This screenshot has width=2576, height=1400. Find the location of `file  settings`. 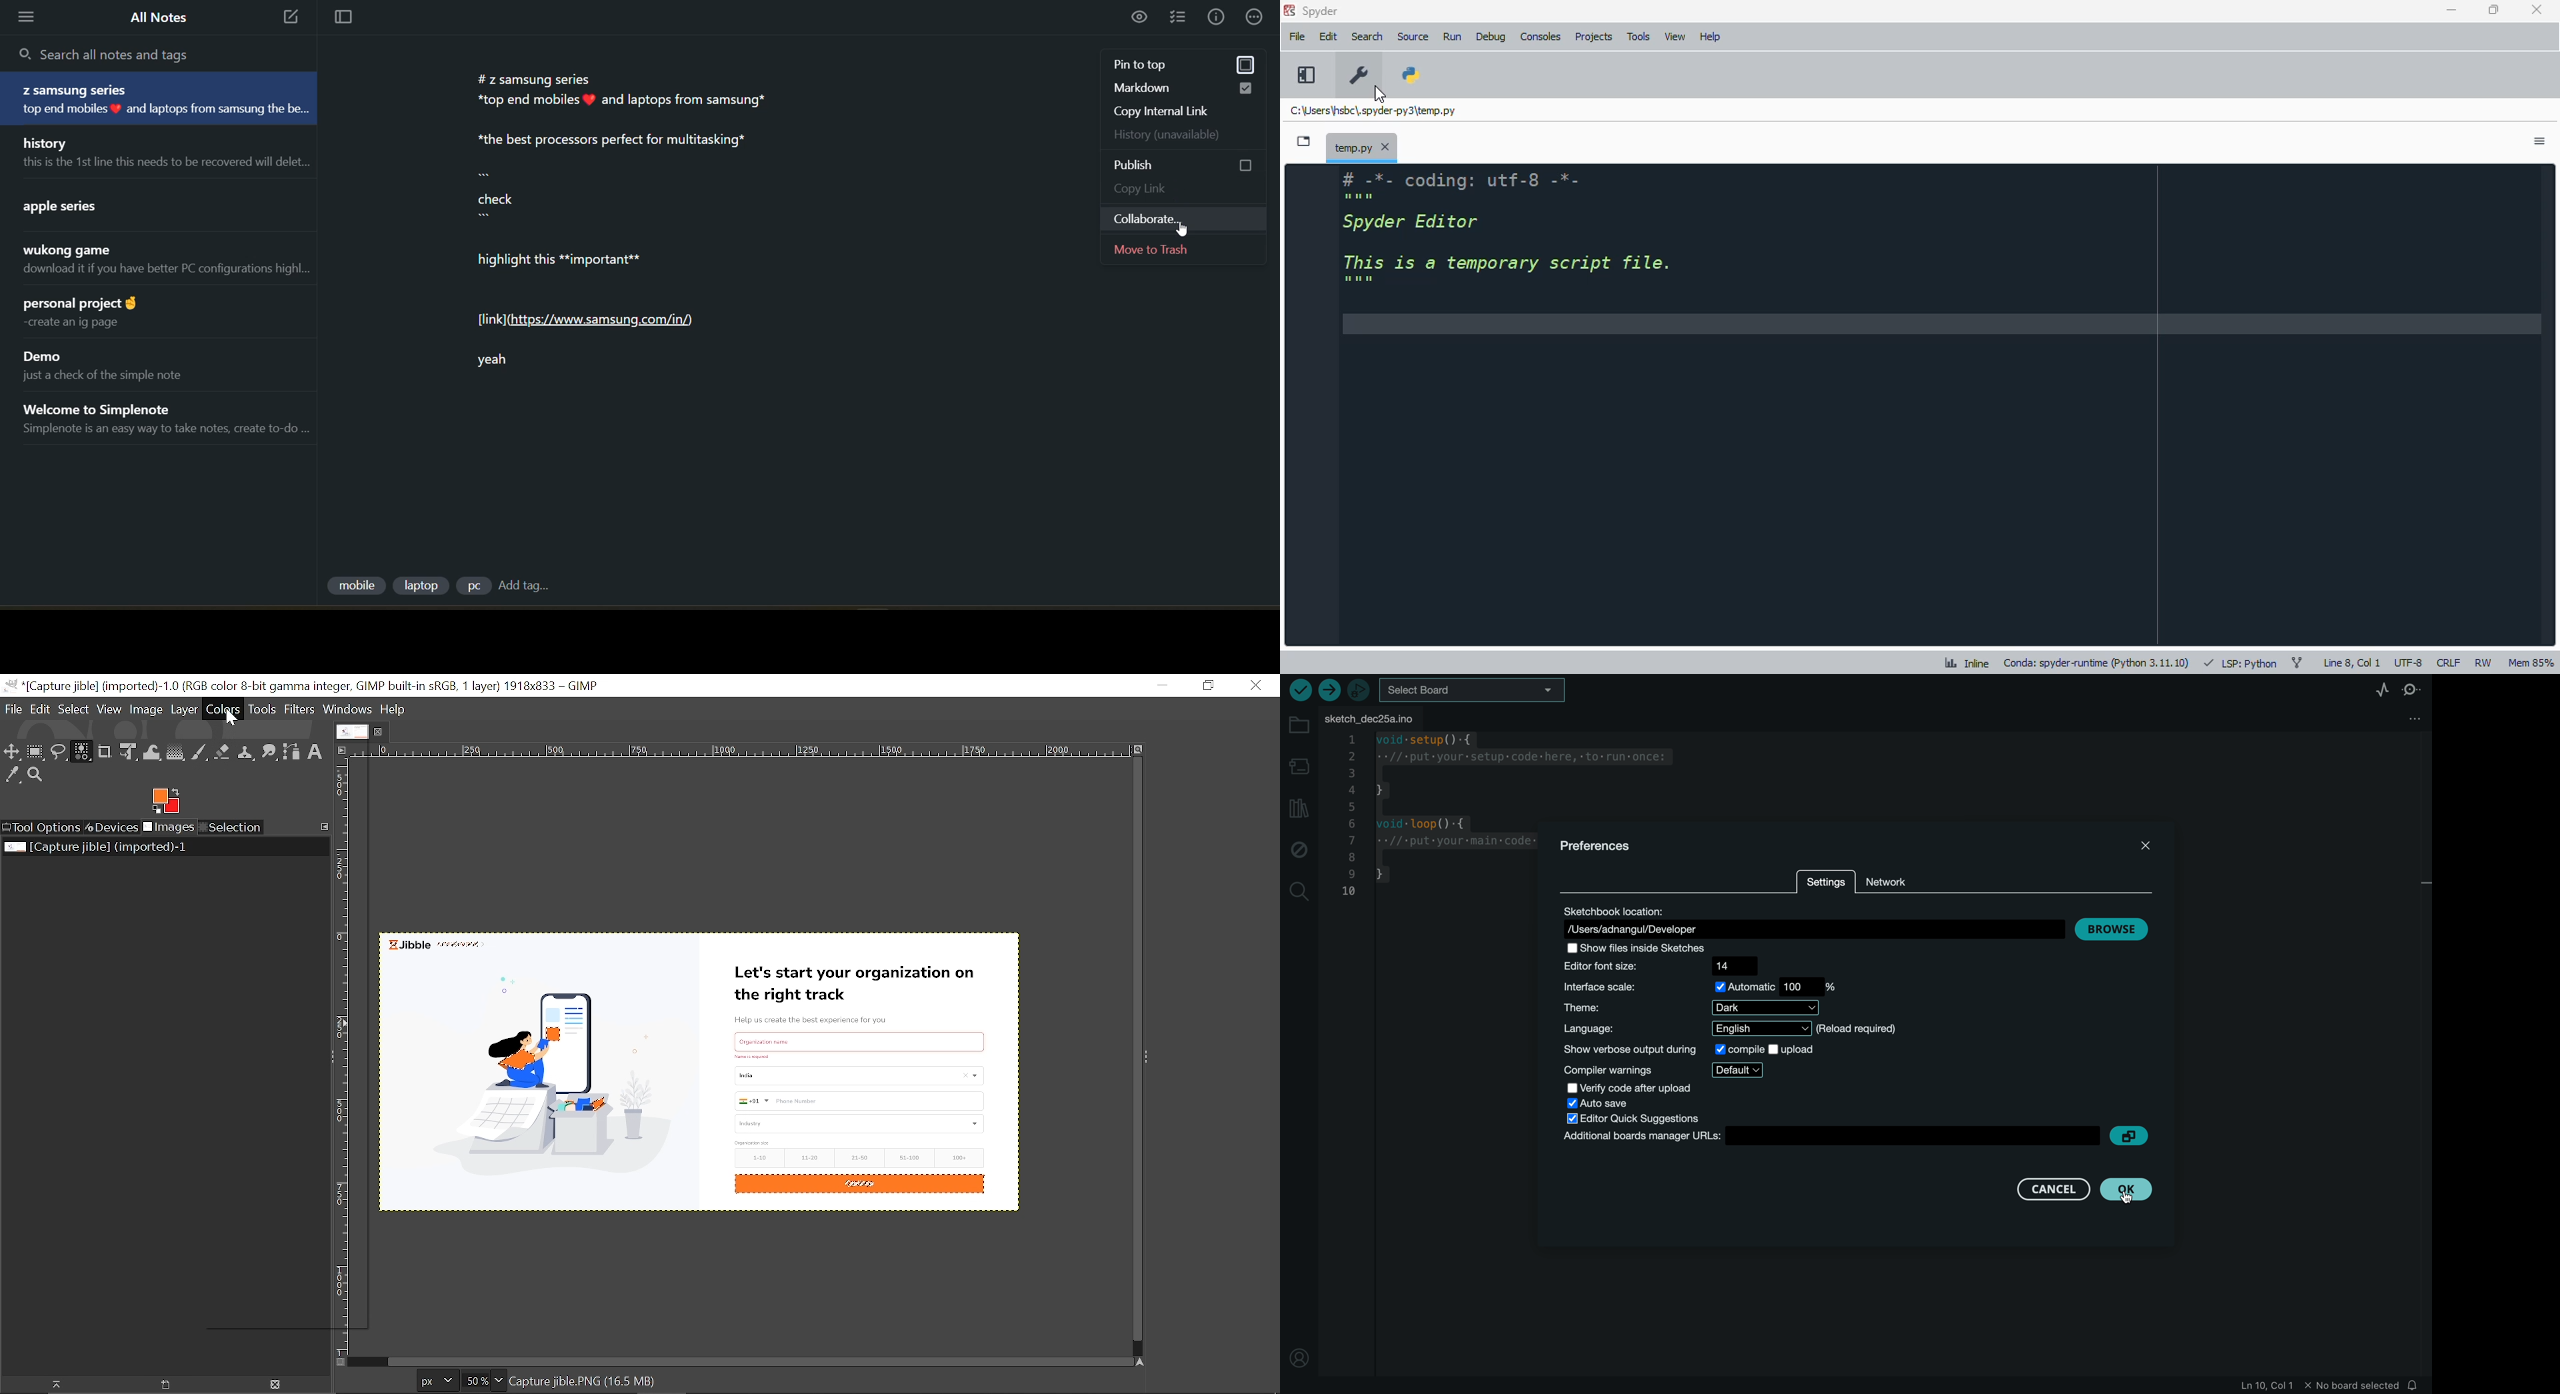

file  settings is located at coordinates (2399, 719).